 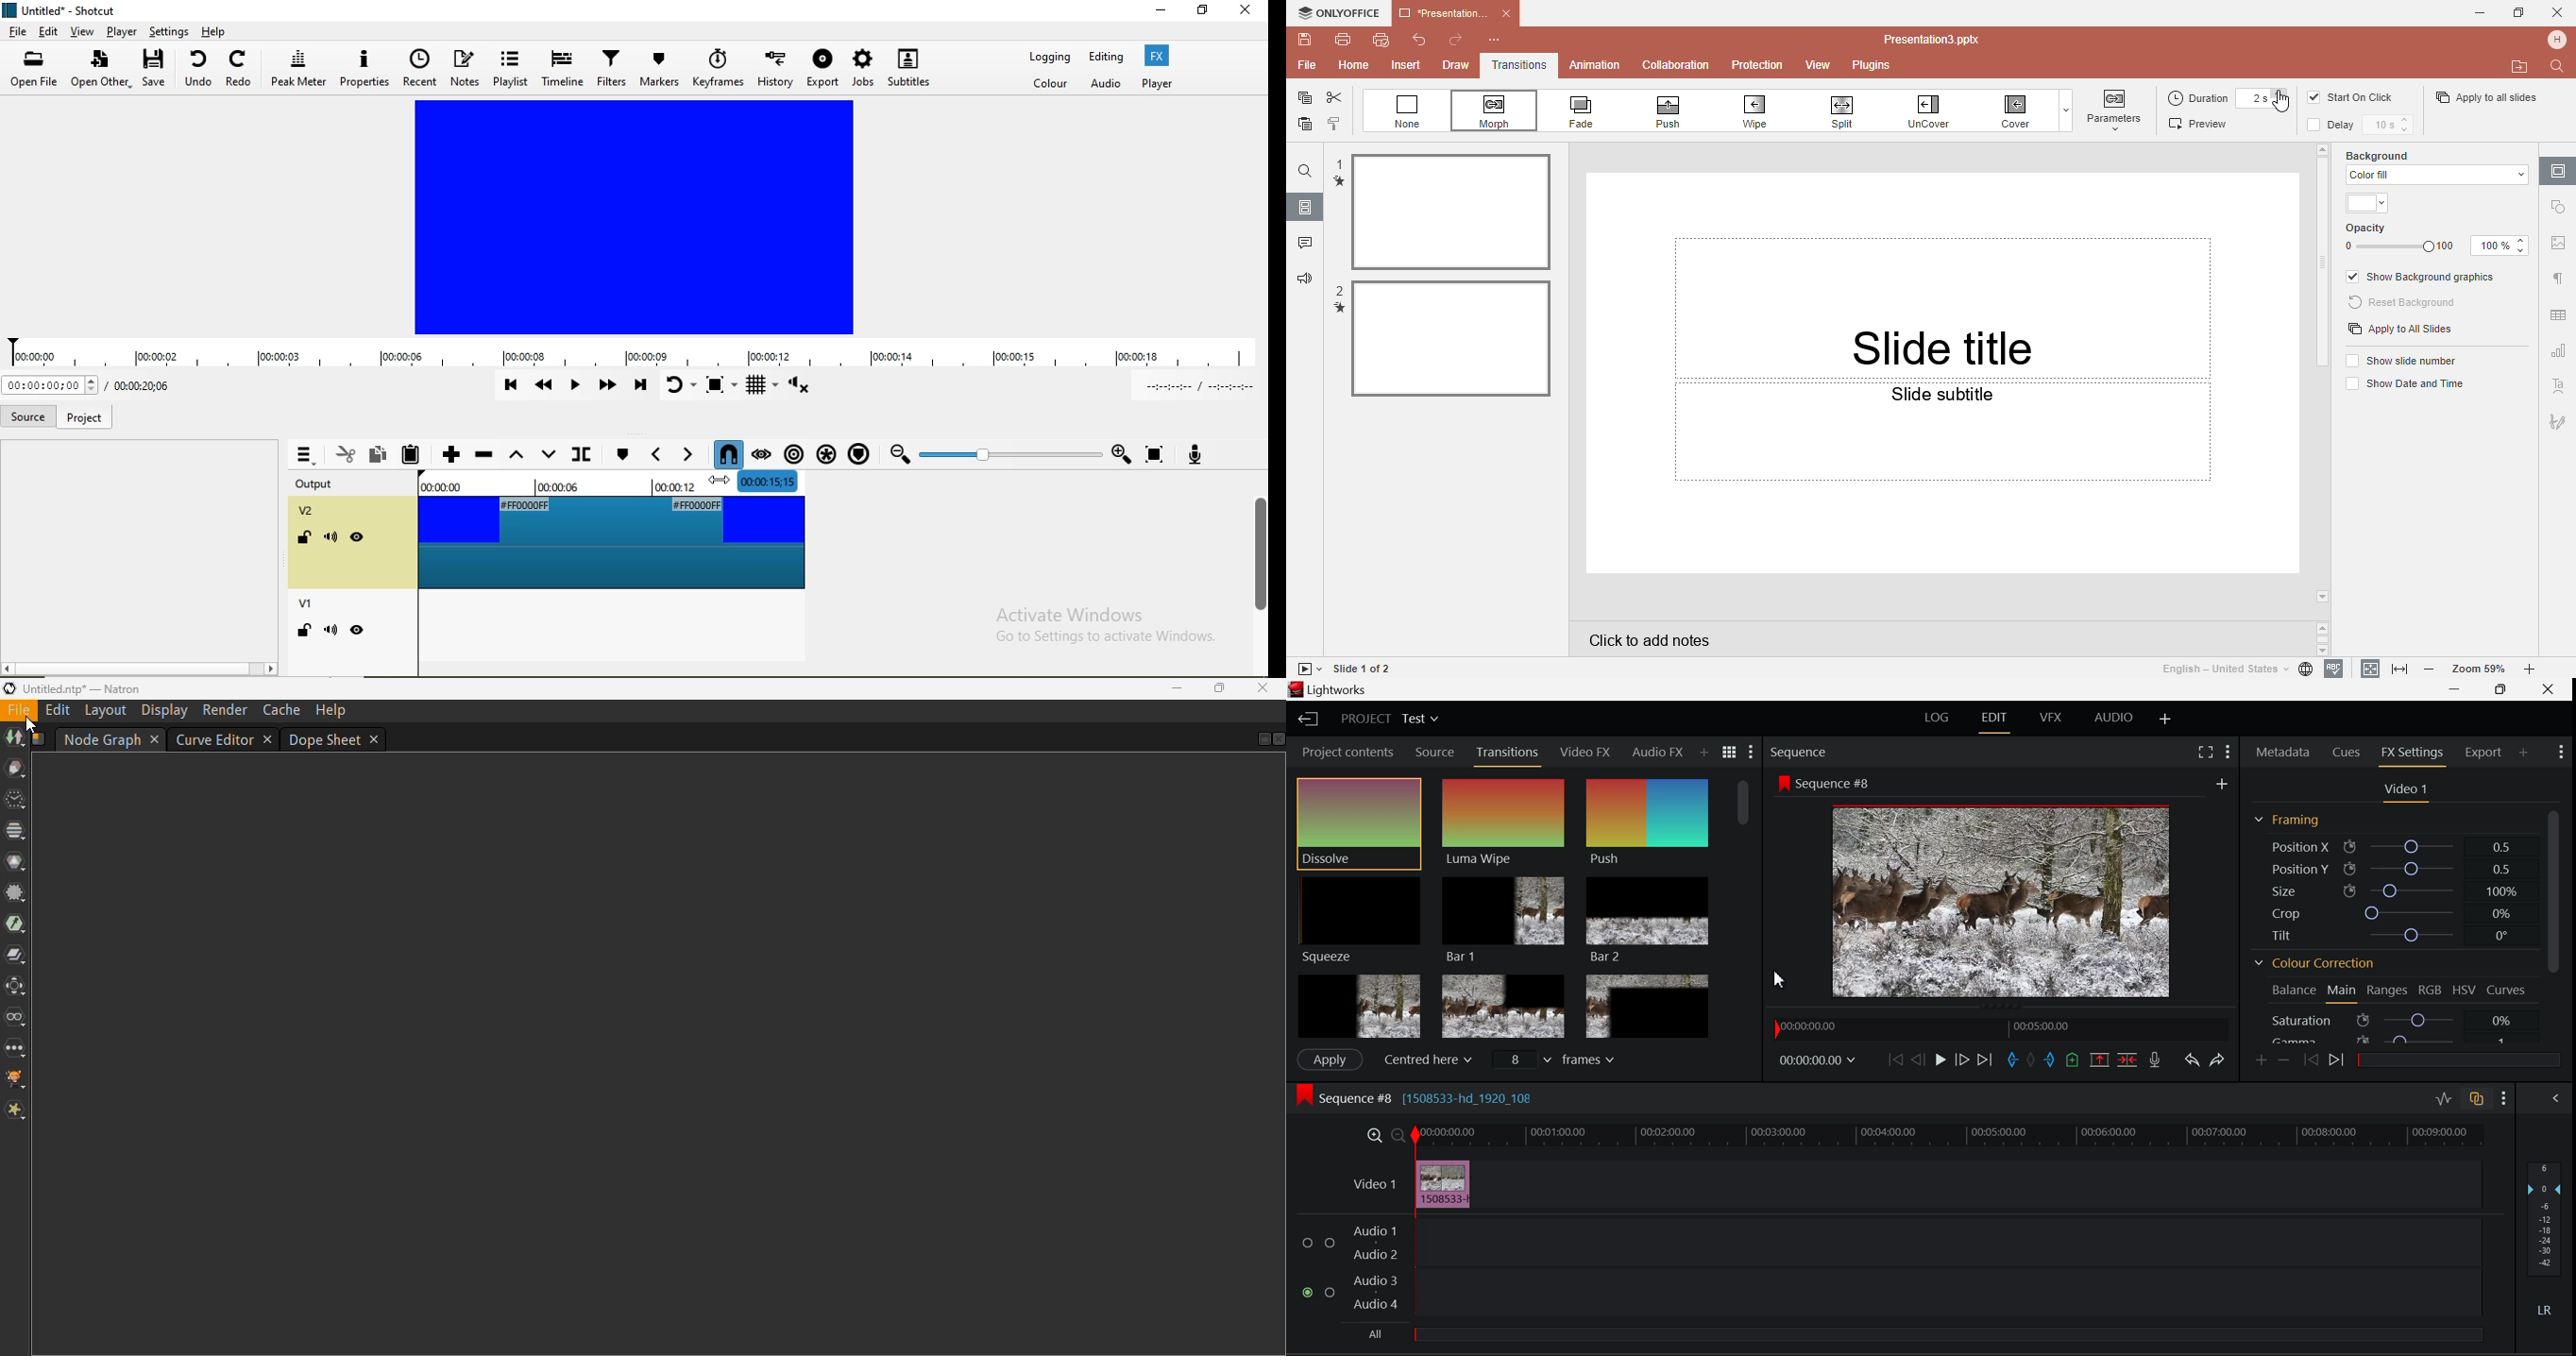 I want to click on Activate Windows
Go to Settings to activate Windows., so click(x=1104, y=627).